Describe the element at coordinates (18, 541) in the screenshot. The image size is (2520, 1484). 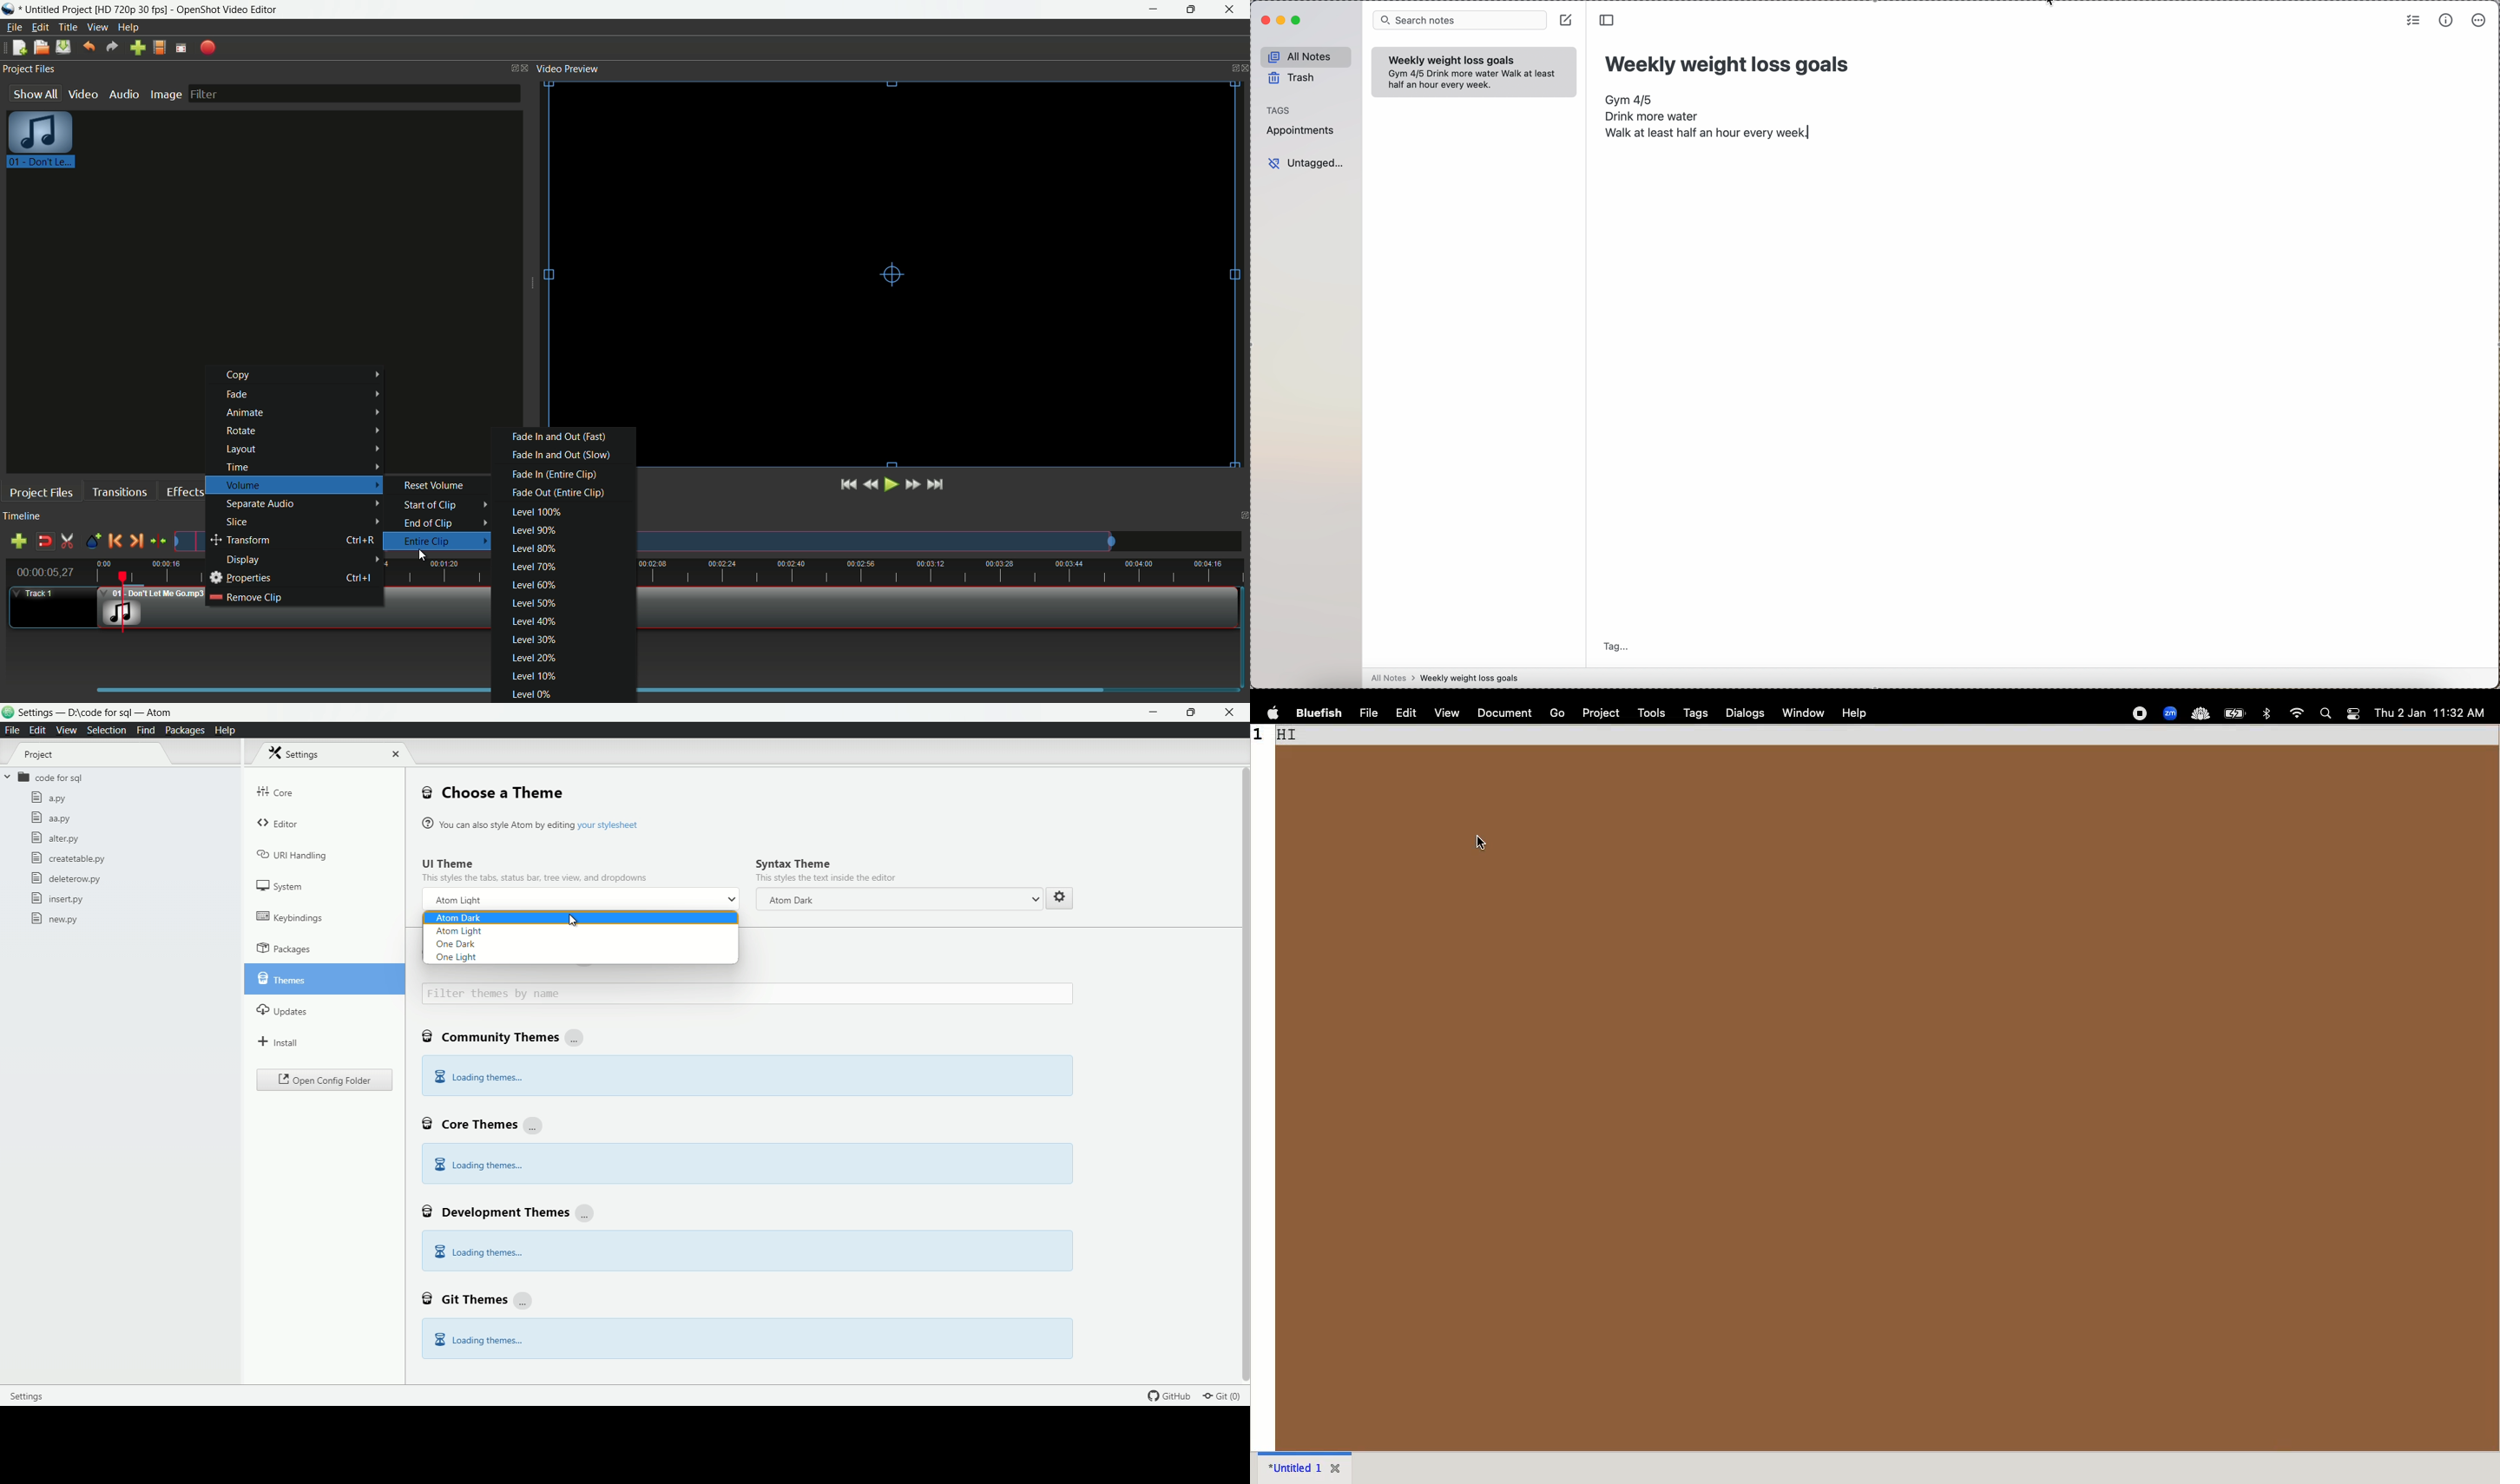
I see `add track` at that location.